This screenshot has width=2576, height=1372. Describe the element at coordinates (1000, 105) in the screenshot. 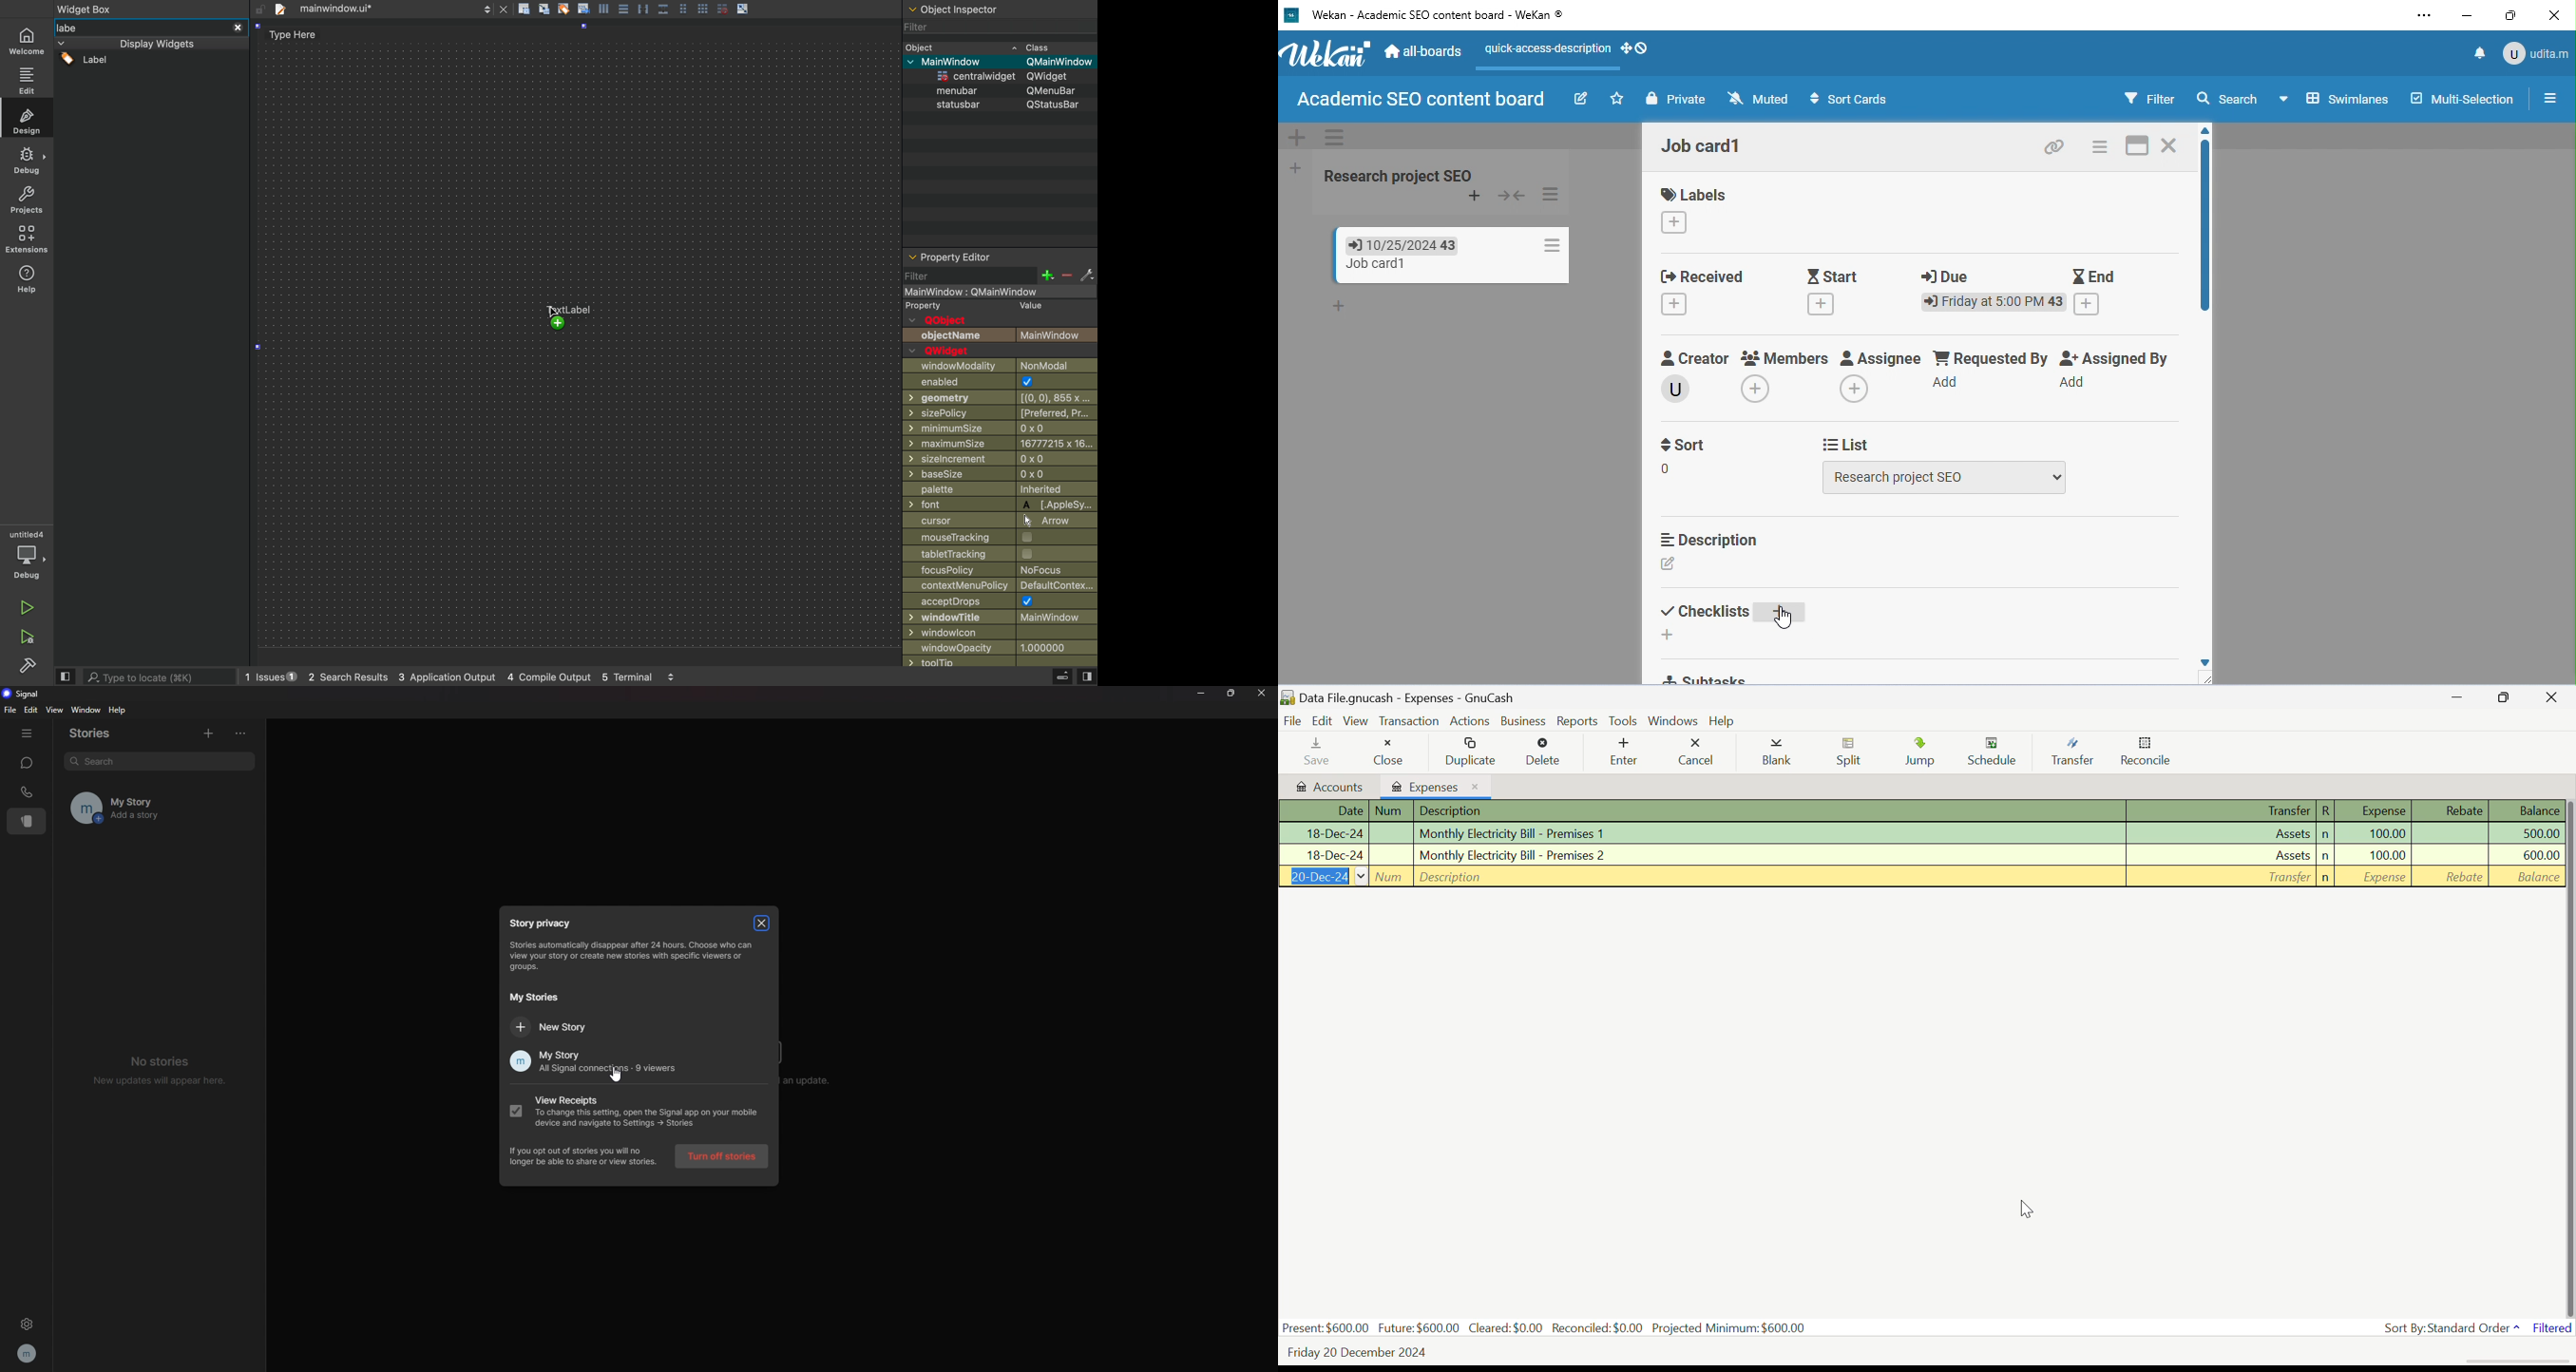

I see `status bar` at that location.